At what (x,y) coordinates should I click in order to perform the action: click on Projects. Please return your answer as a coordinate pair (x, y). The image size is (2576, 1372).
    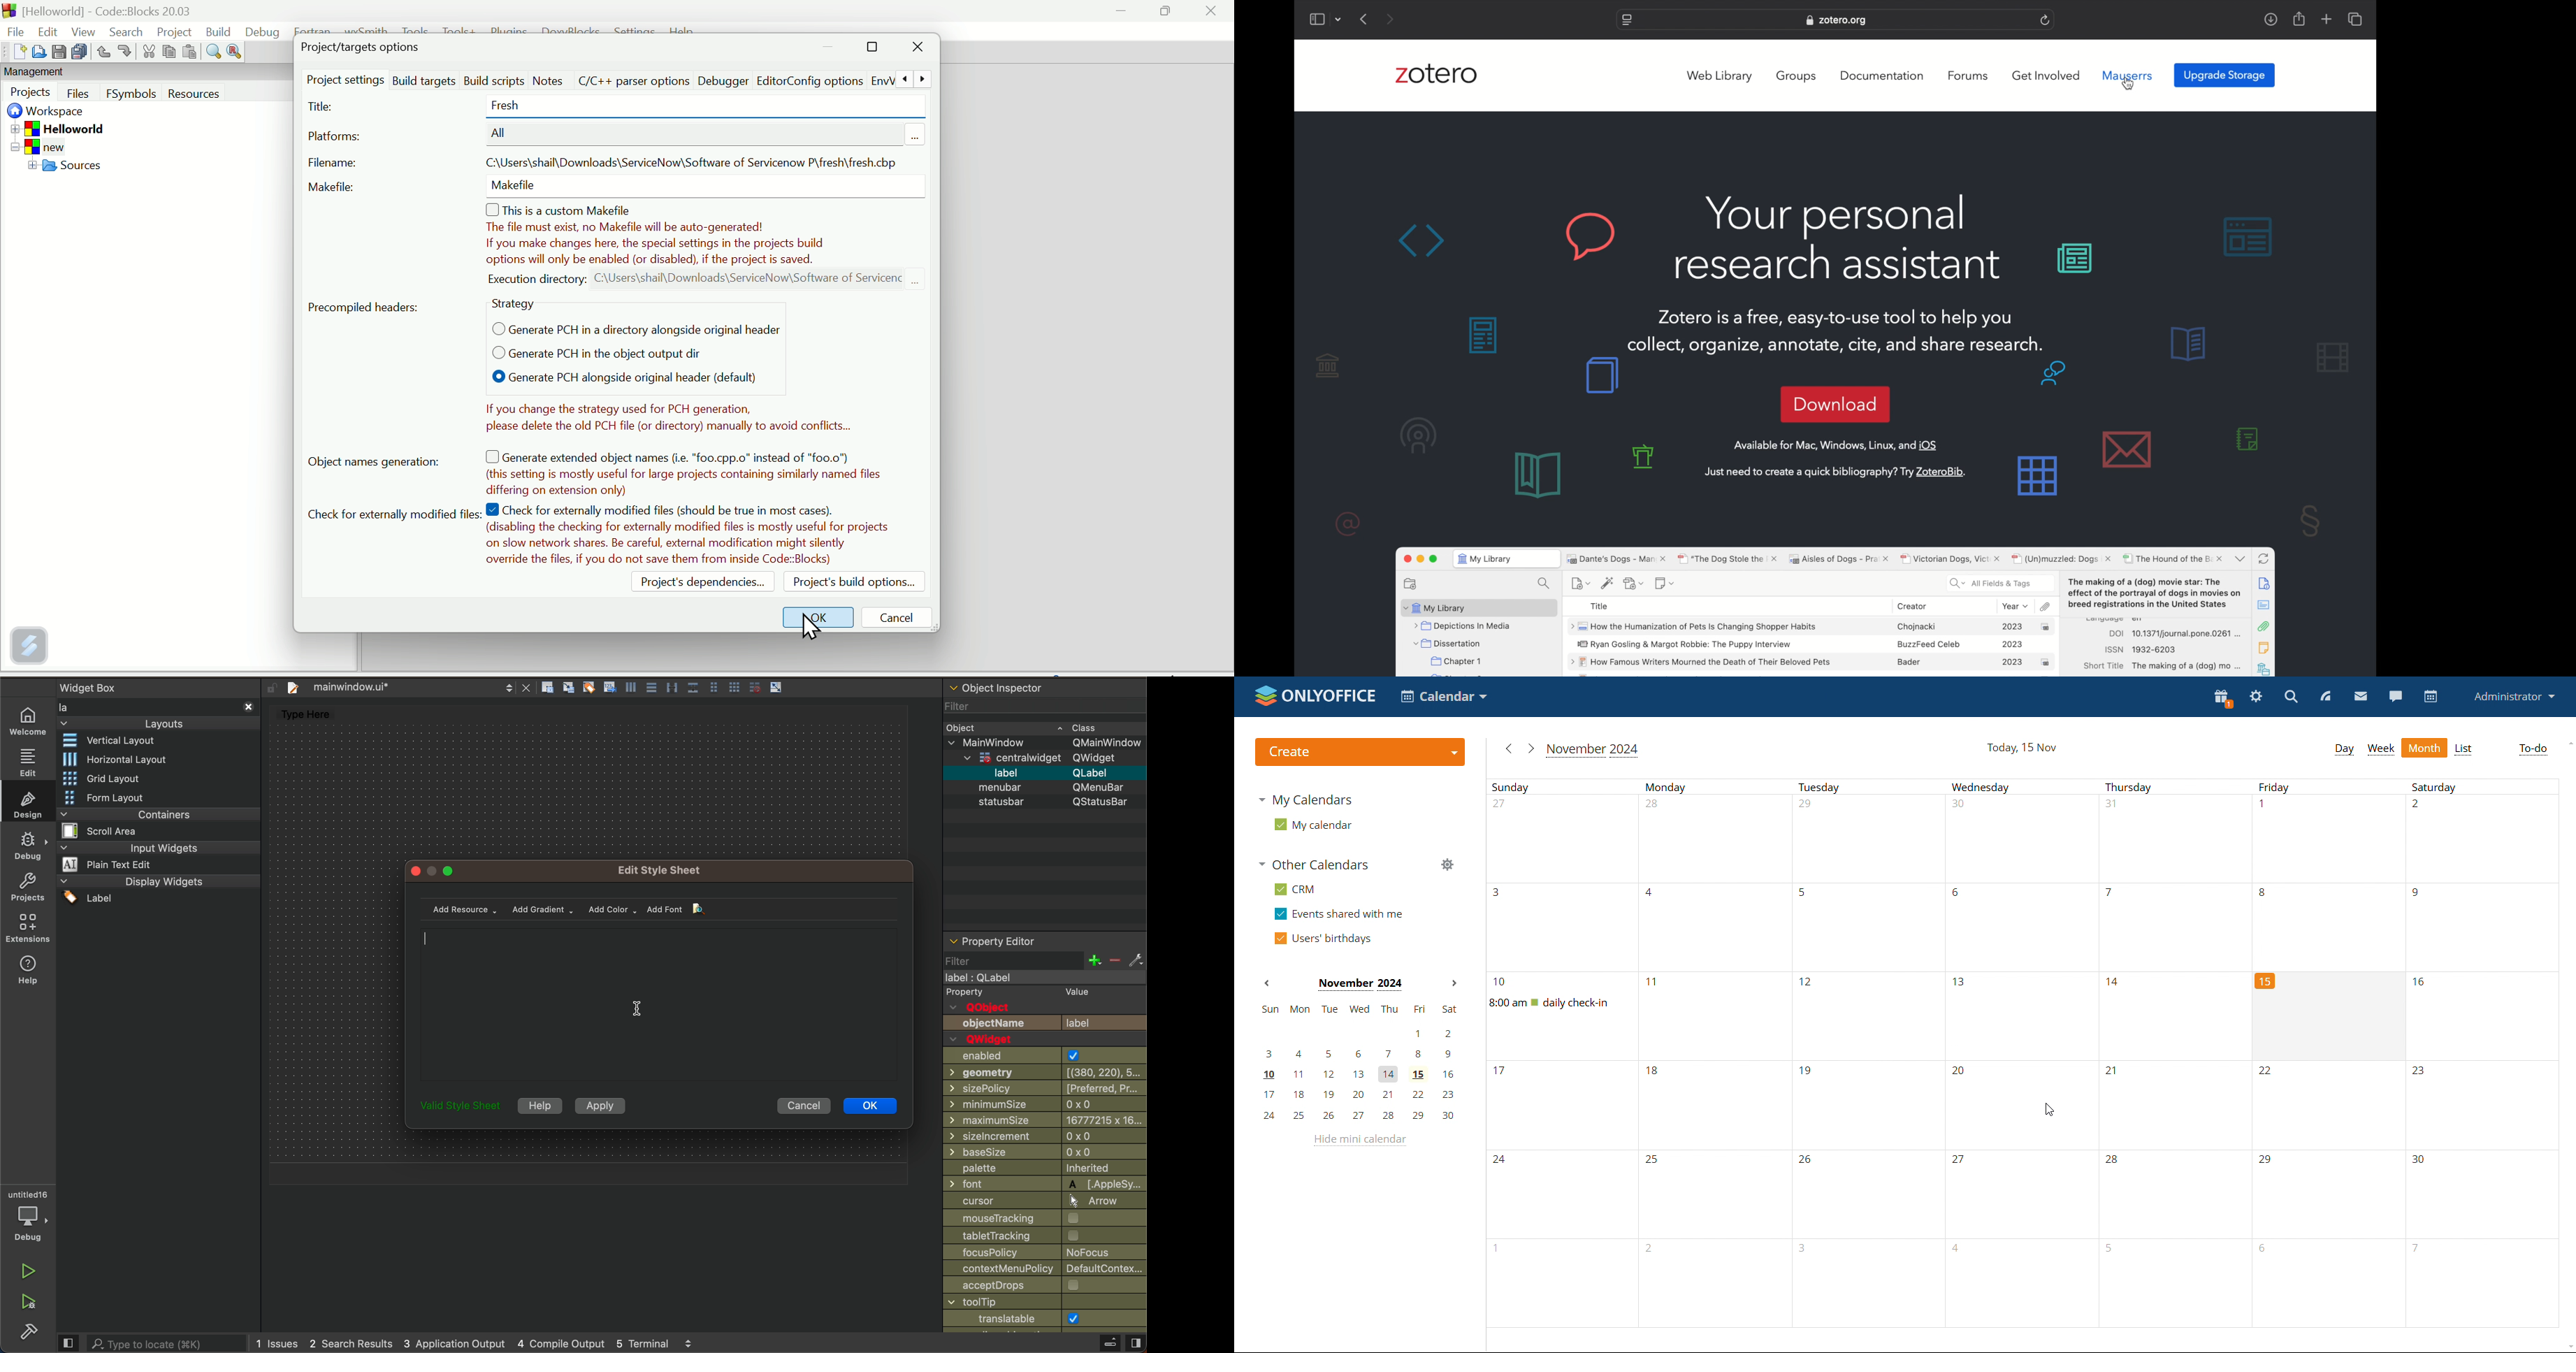
    Looking at the image, I should click on (32, 93).